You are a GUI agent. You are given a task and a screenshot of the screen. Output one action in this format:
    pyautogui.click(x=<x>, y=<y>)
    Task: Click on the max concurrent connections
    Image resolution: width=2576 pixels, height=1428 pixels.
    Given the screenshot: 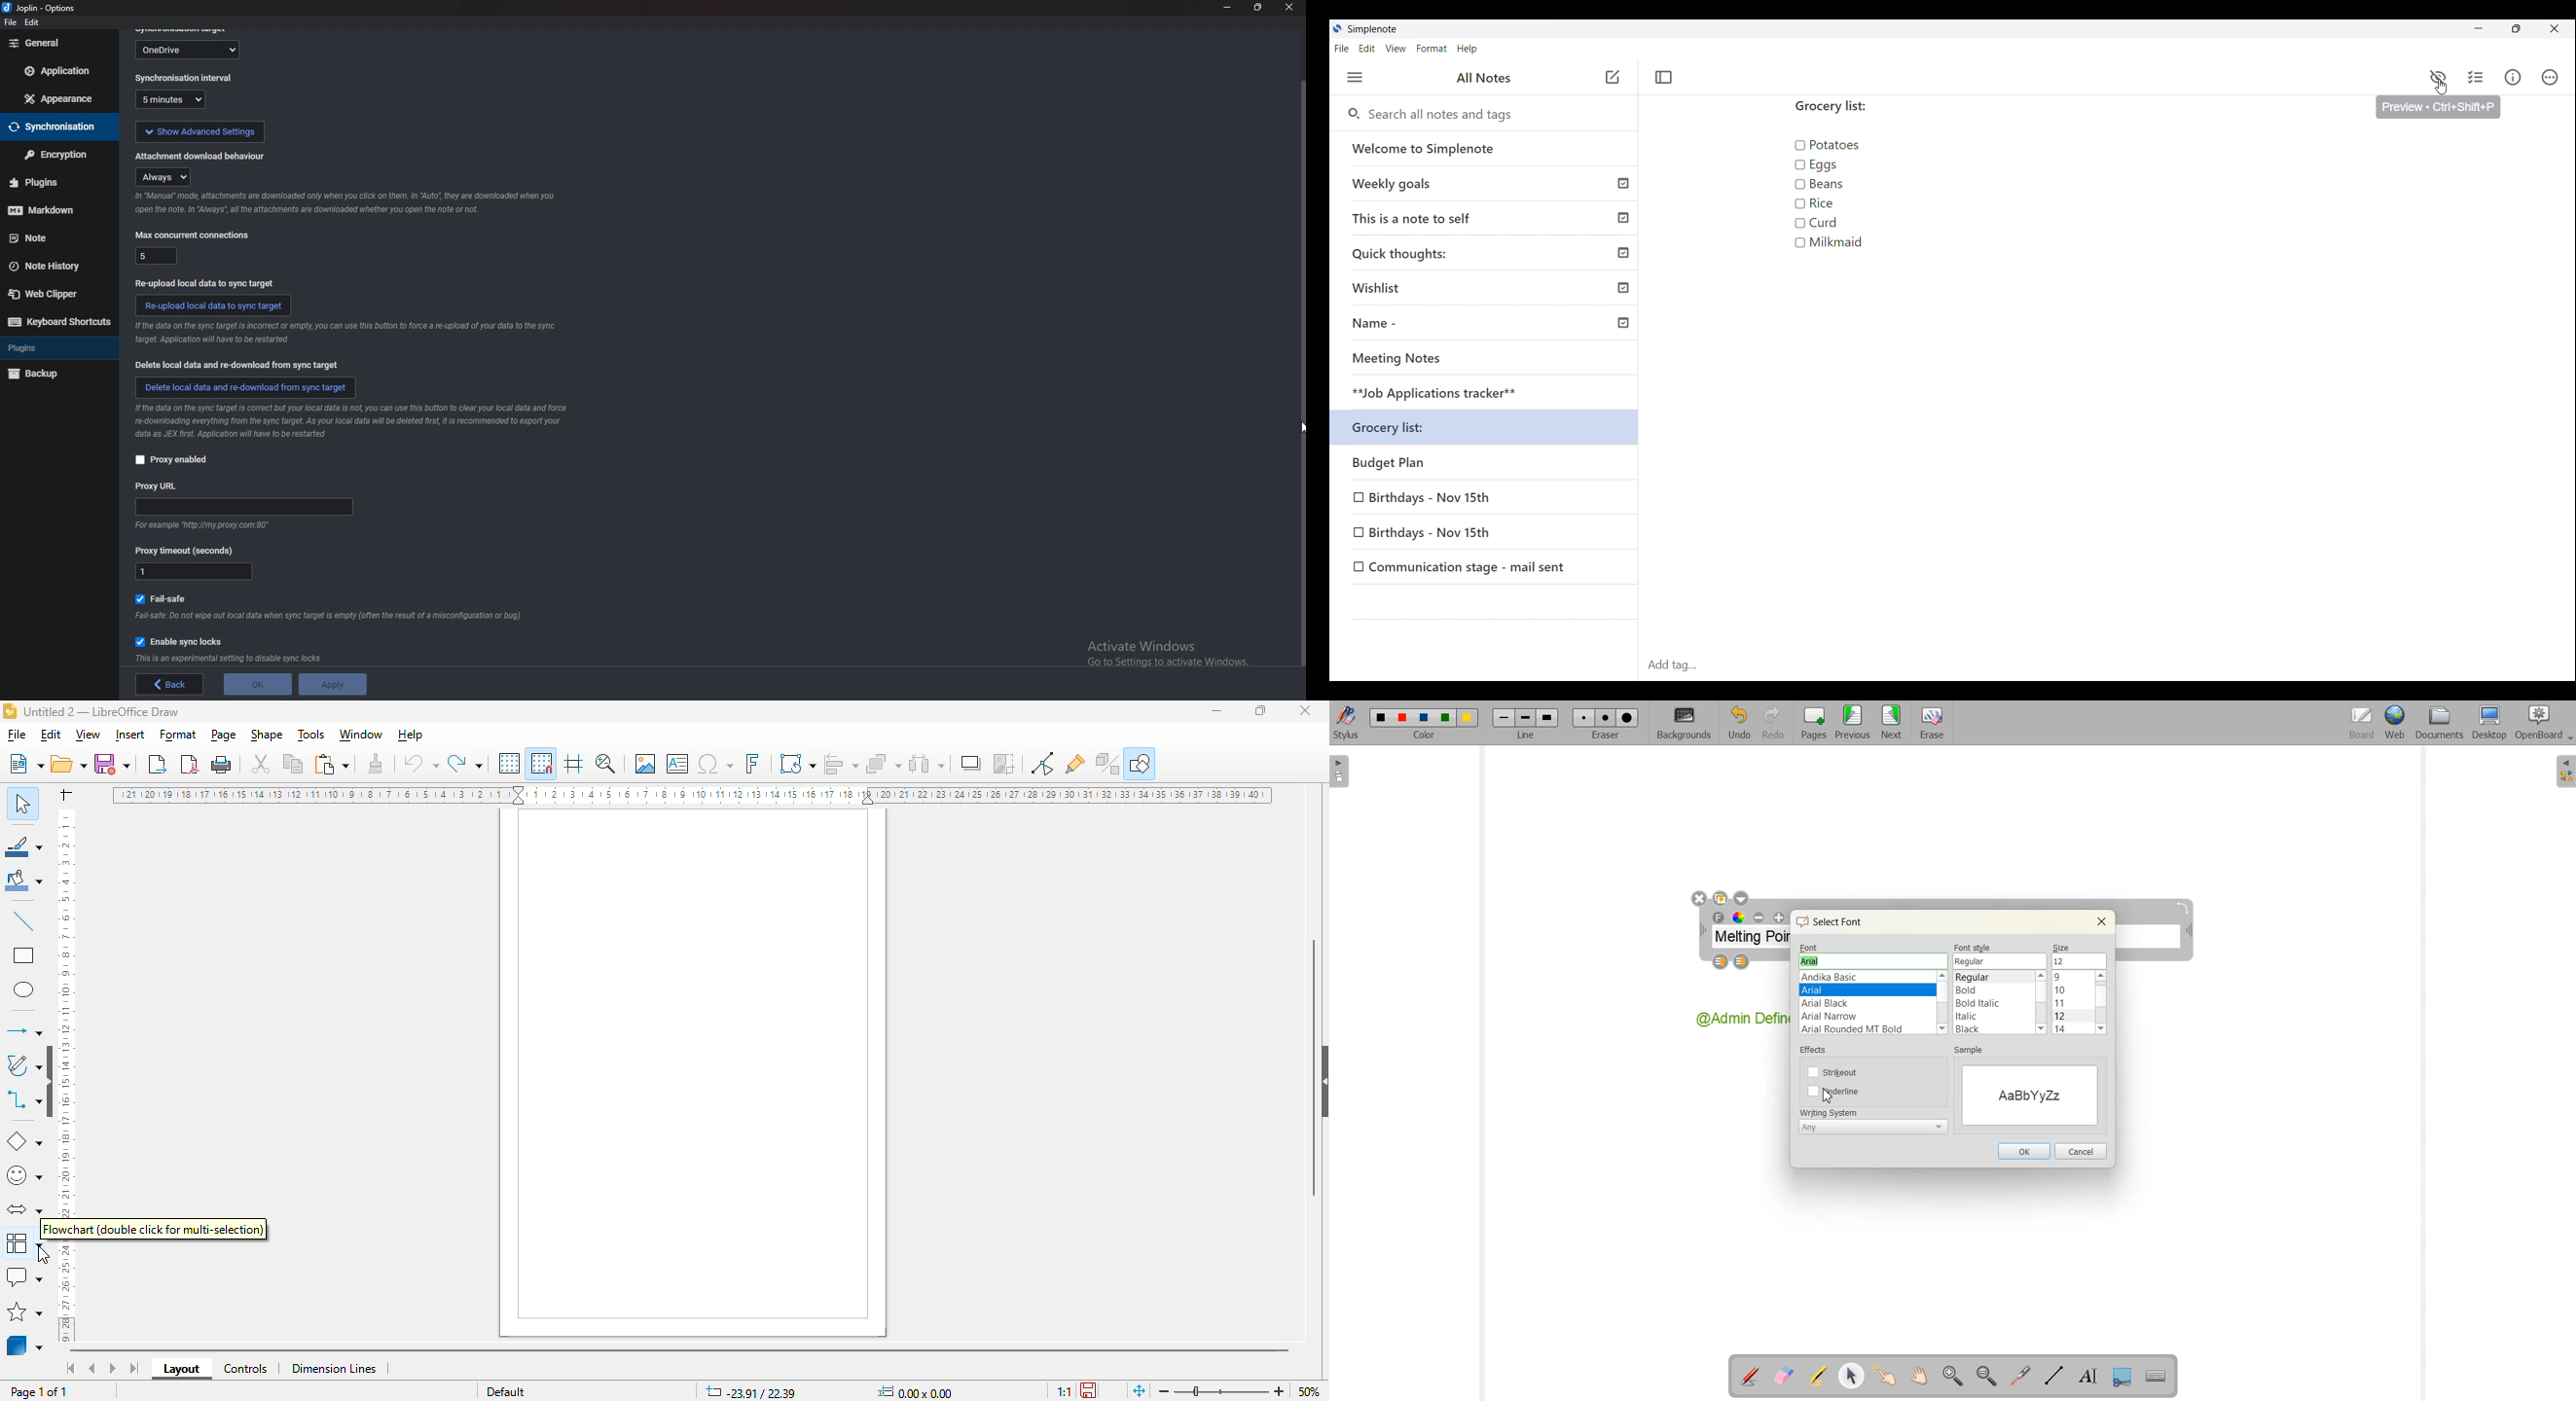 What is the action you would take?
    pyautogui.click(x=155, y=254)
    